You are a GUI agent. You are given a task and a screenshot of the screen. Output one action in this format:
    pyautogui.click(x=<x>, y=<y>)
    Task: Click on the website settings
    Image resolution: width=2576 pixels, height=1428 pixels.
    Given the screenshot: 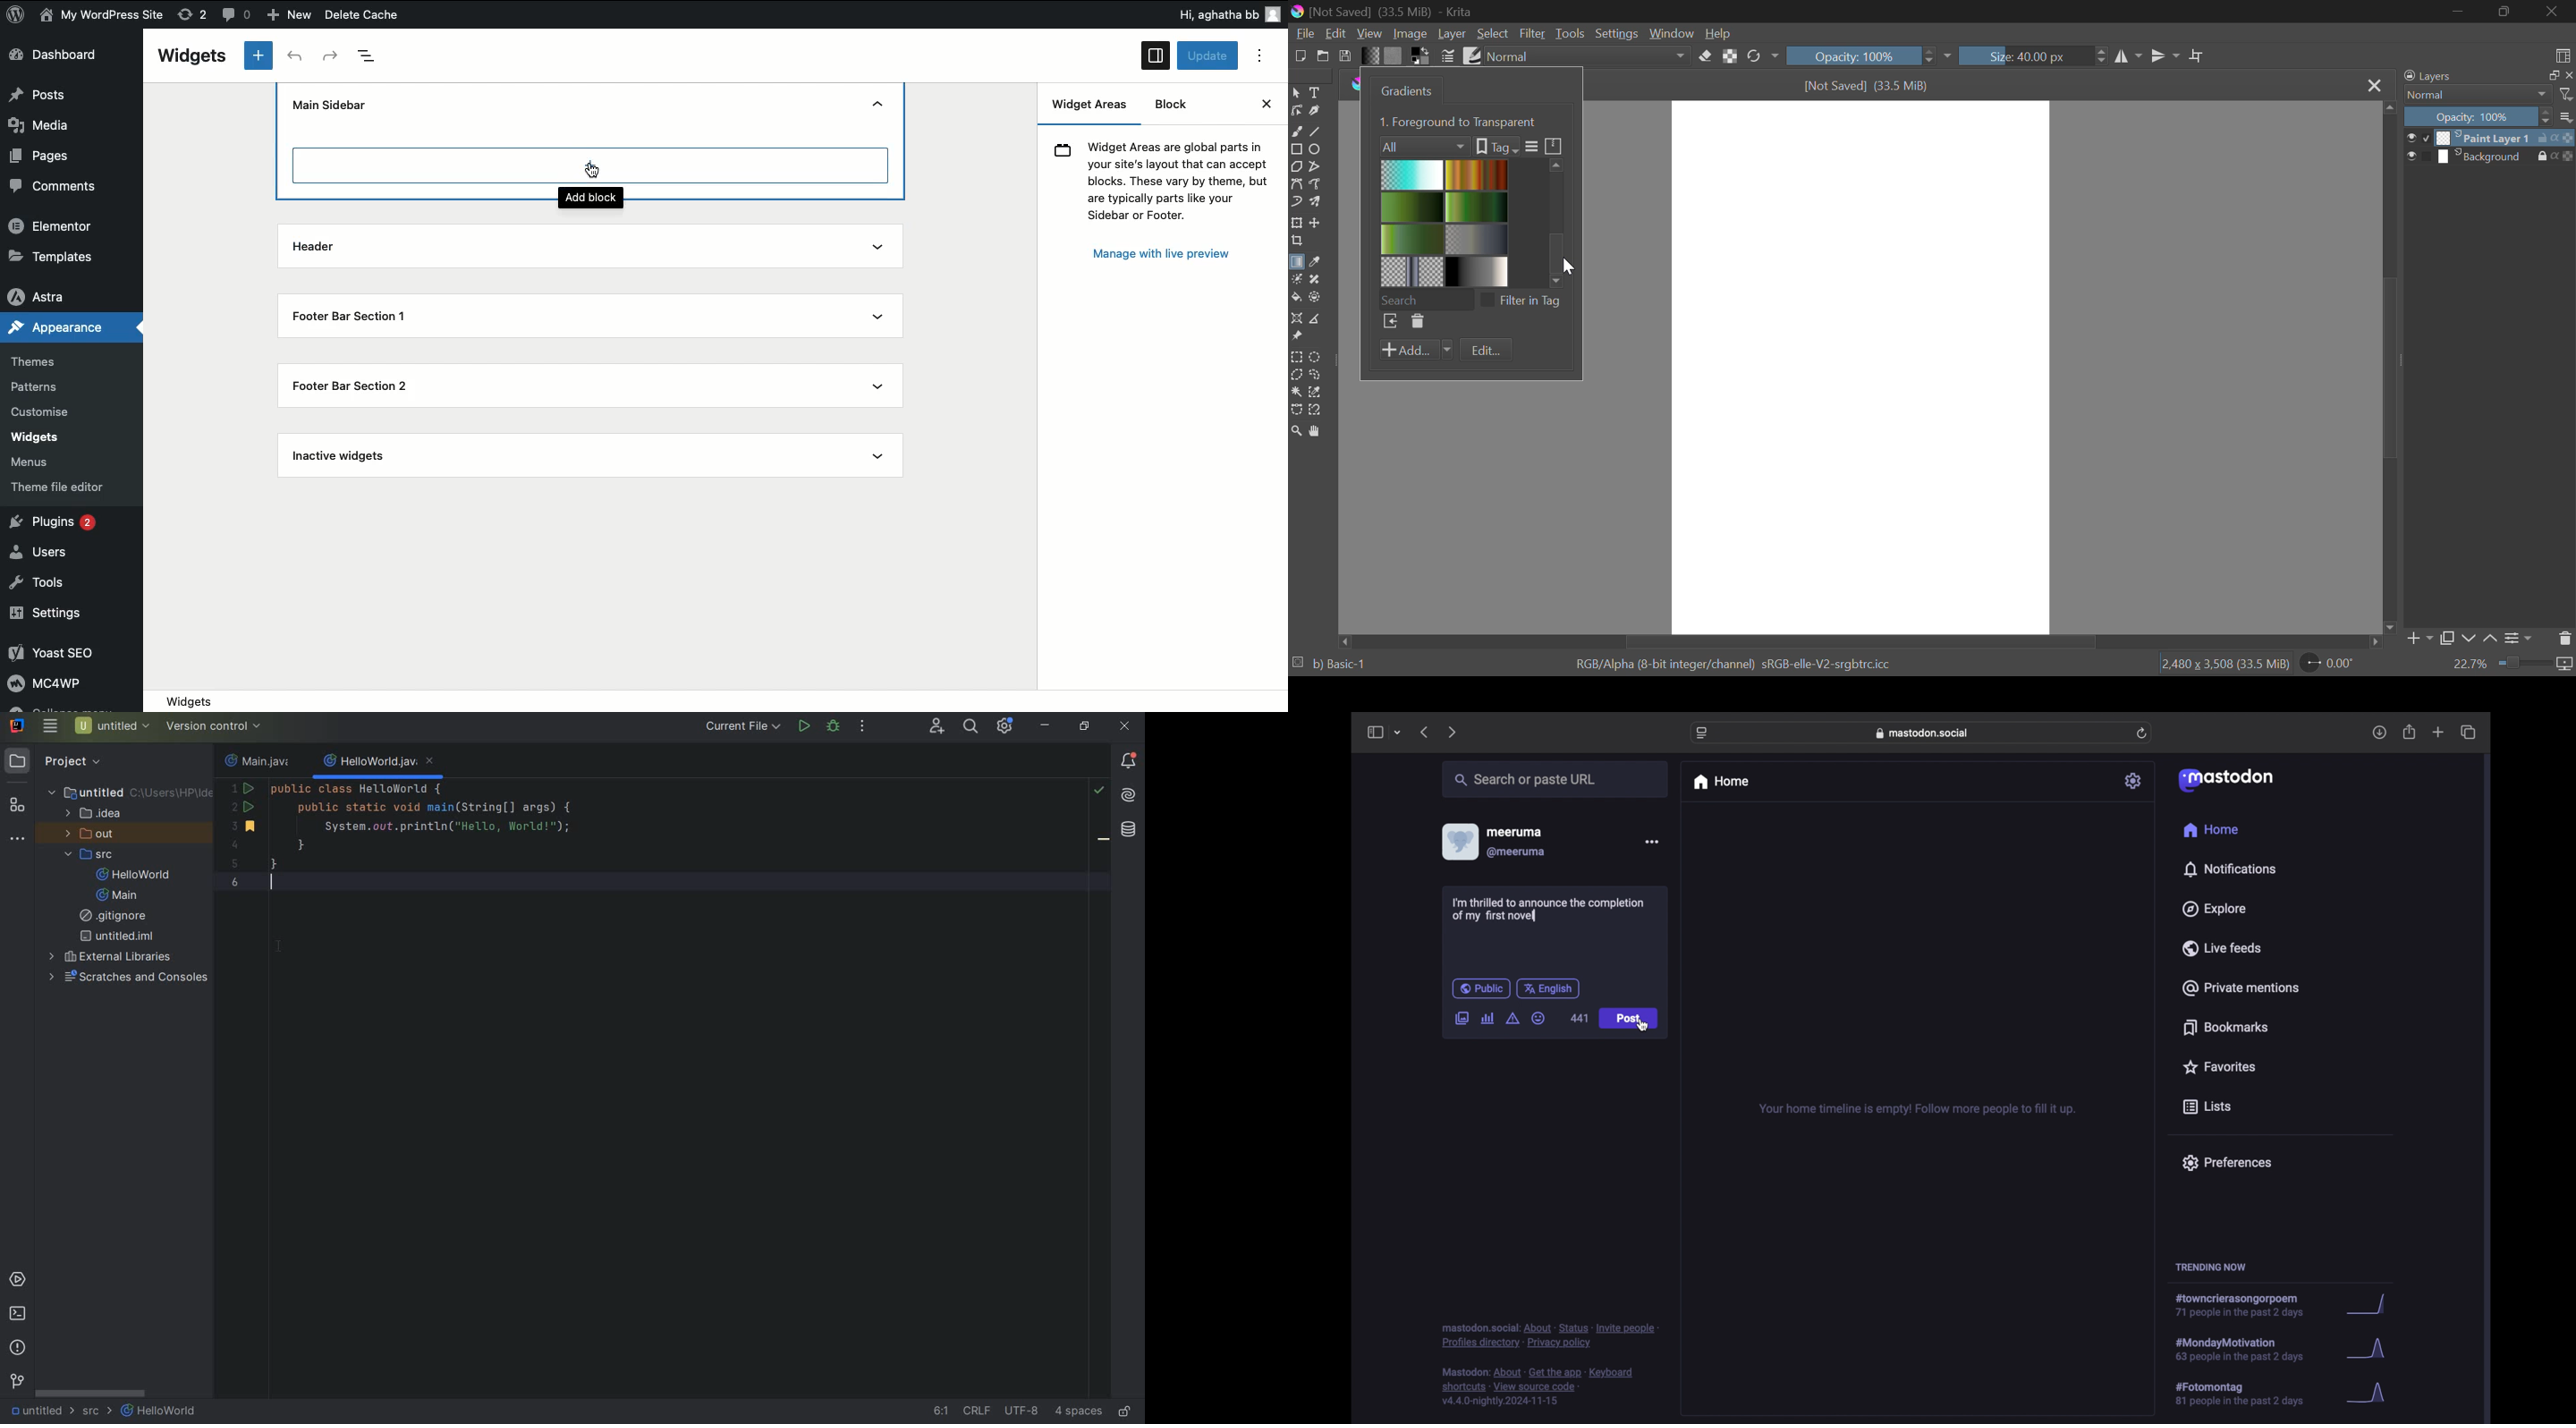 What is the action you would take?
    pyautogui.click(x=1702, y=734)
    